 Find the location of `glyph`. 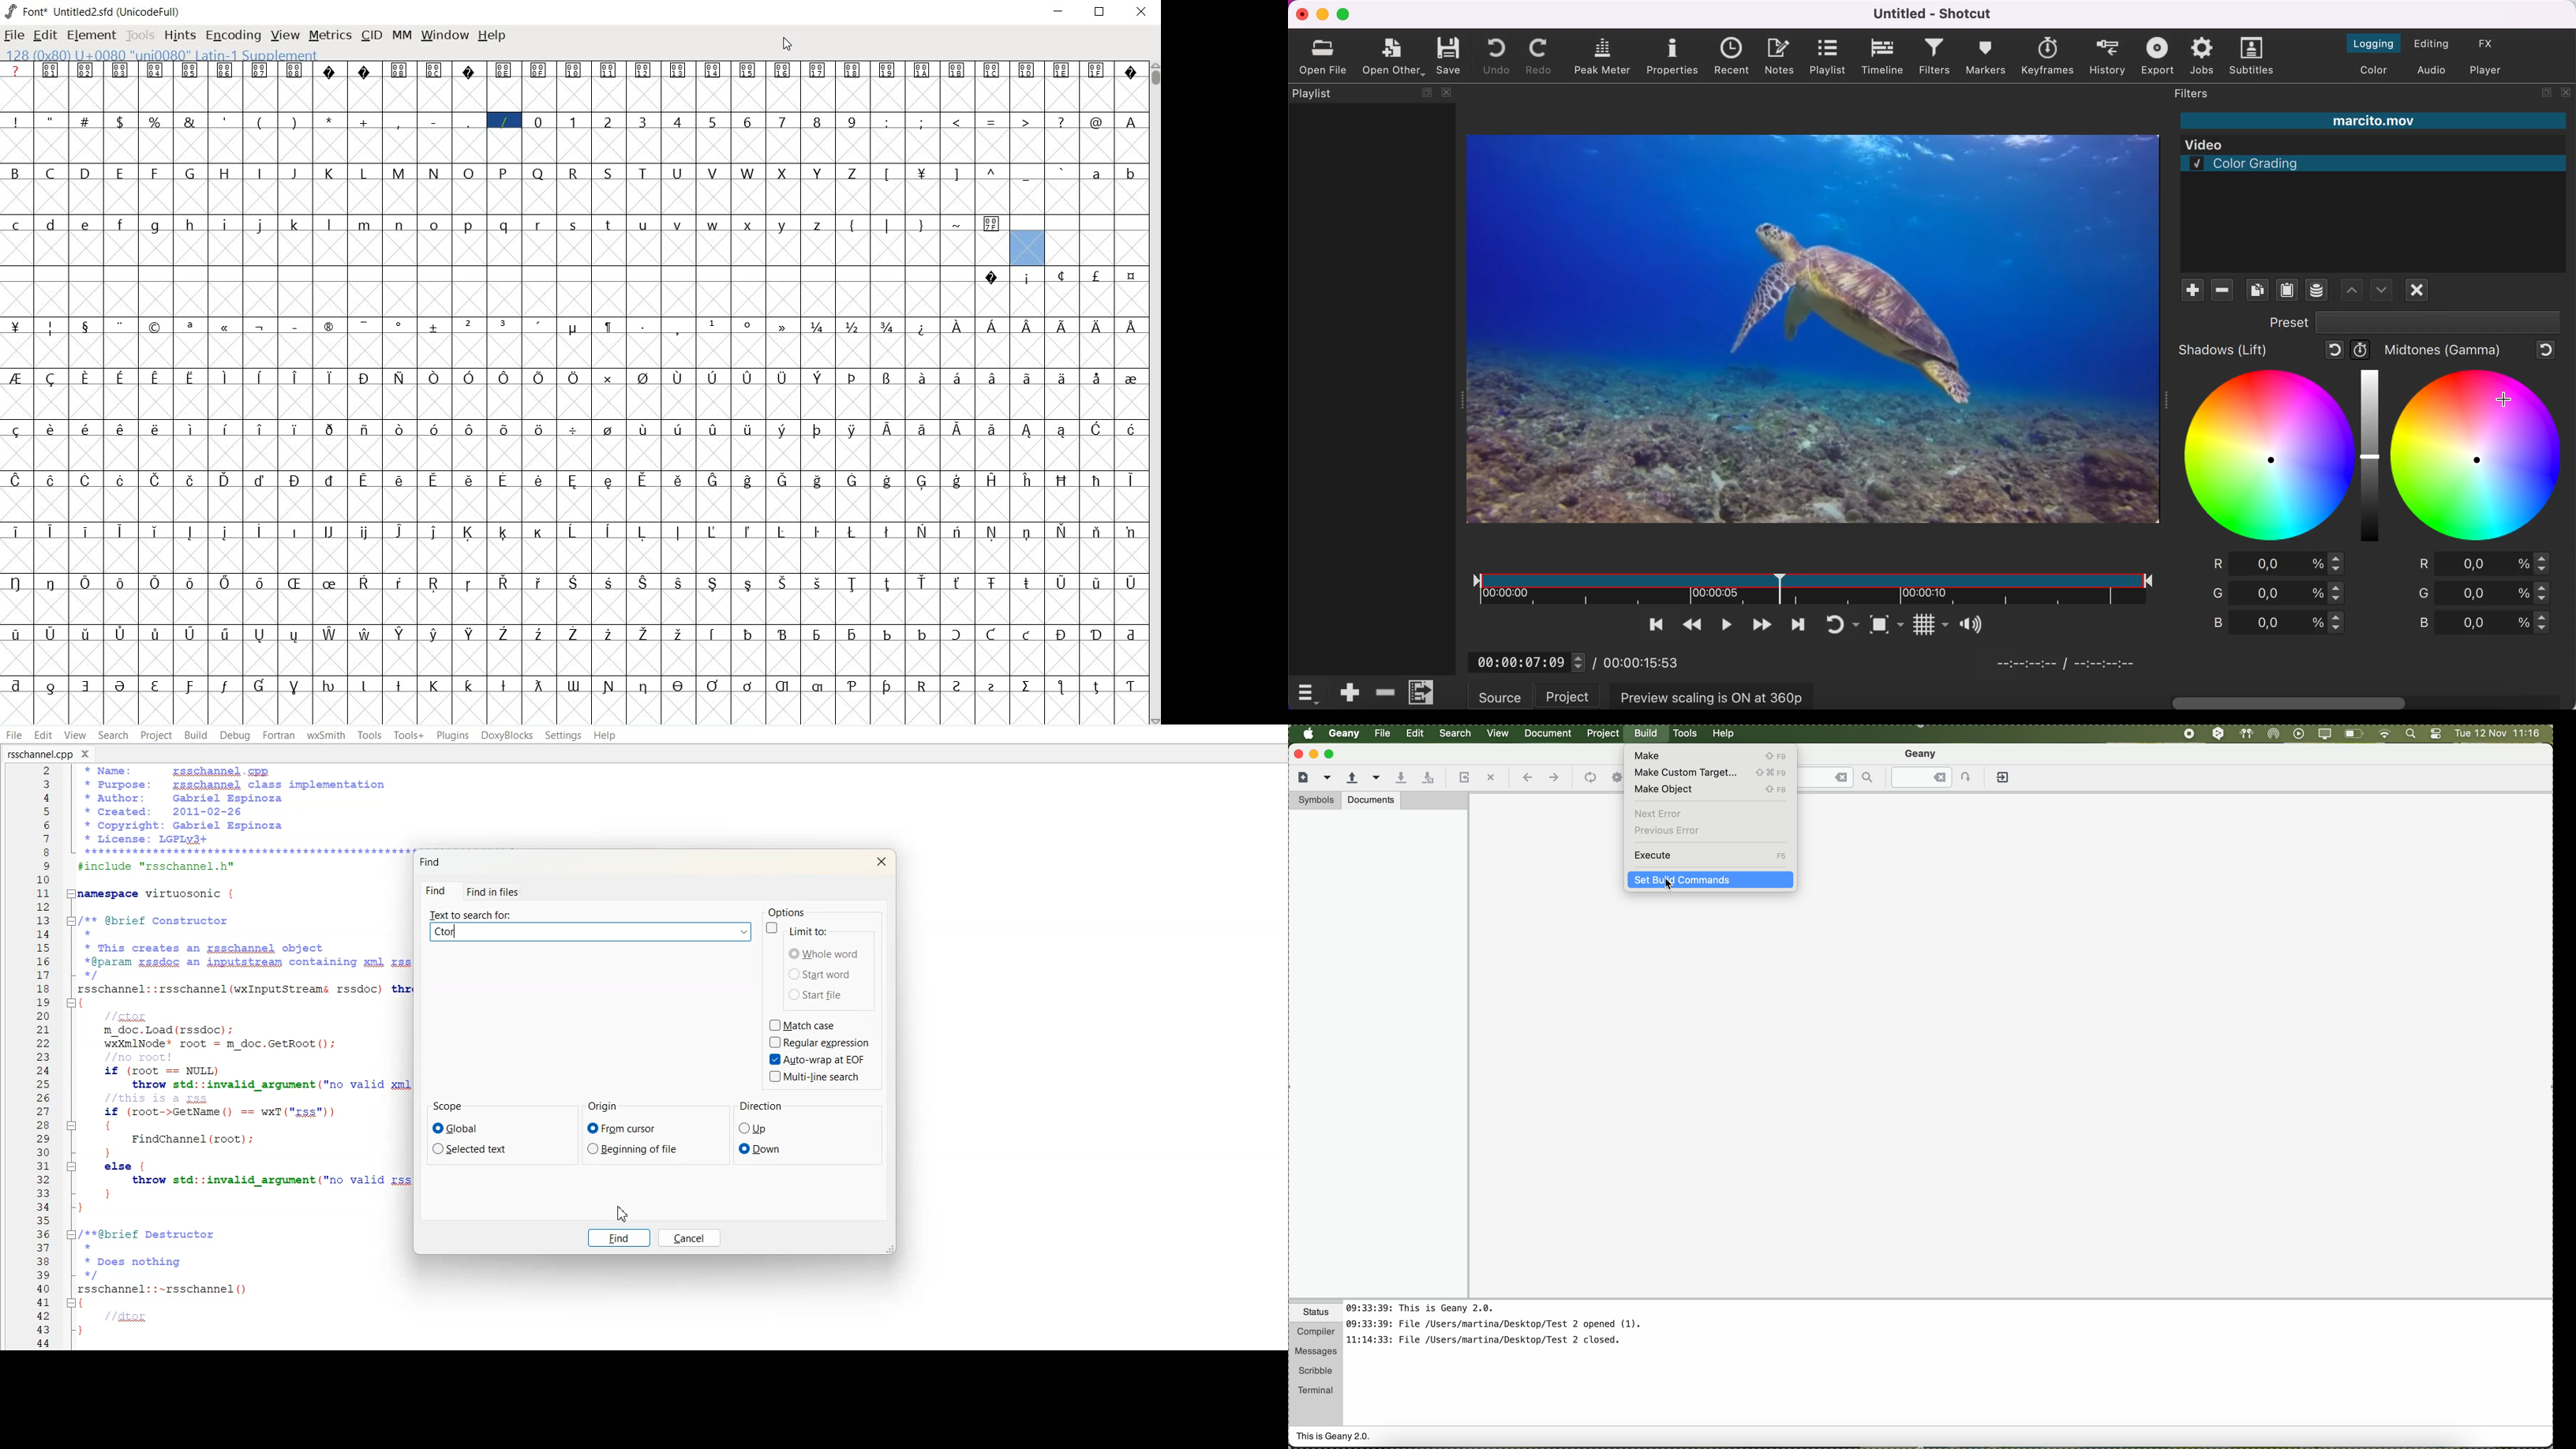

glyph is located at coordinates (539, 635).